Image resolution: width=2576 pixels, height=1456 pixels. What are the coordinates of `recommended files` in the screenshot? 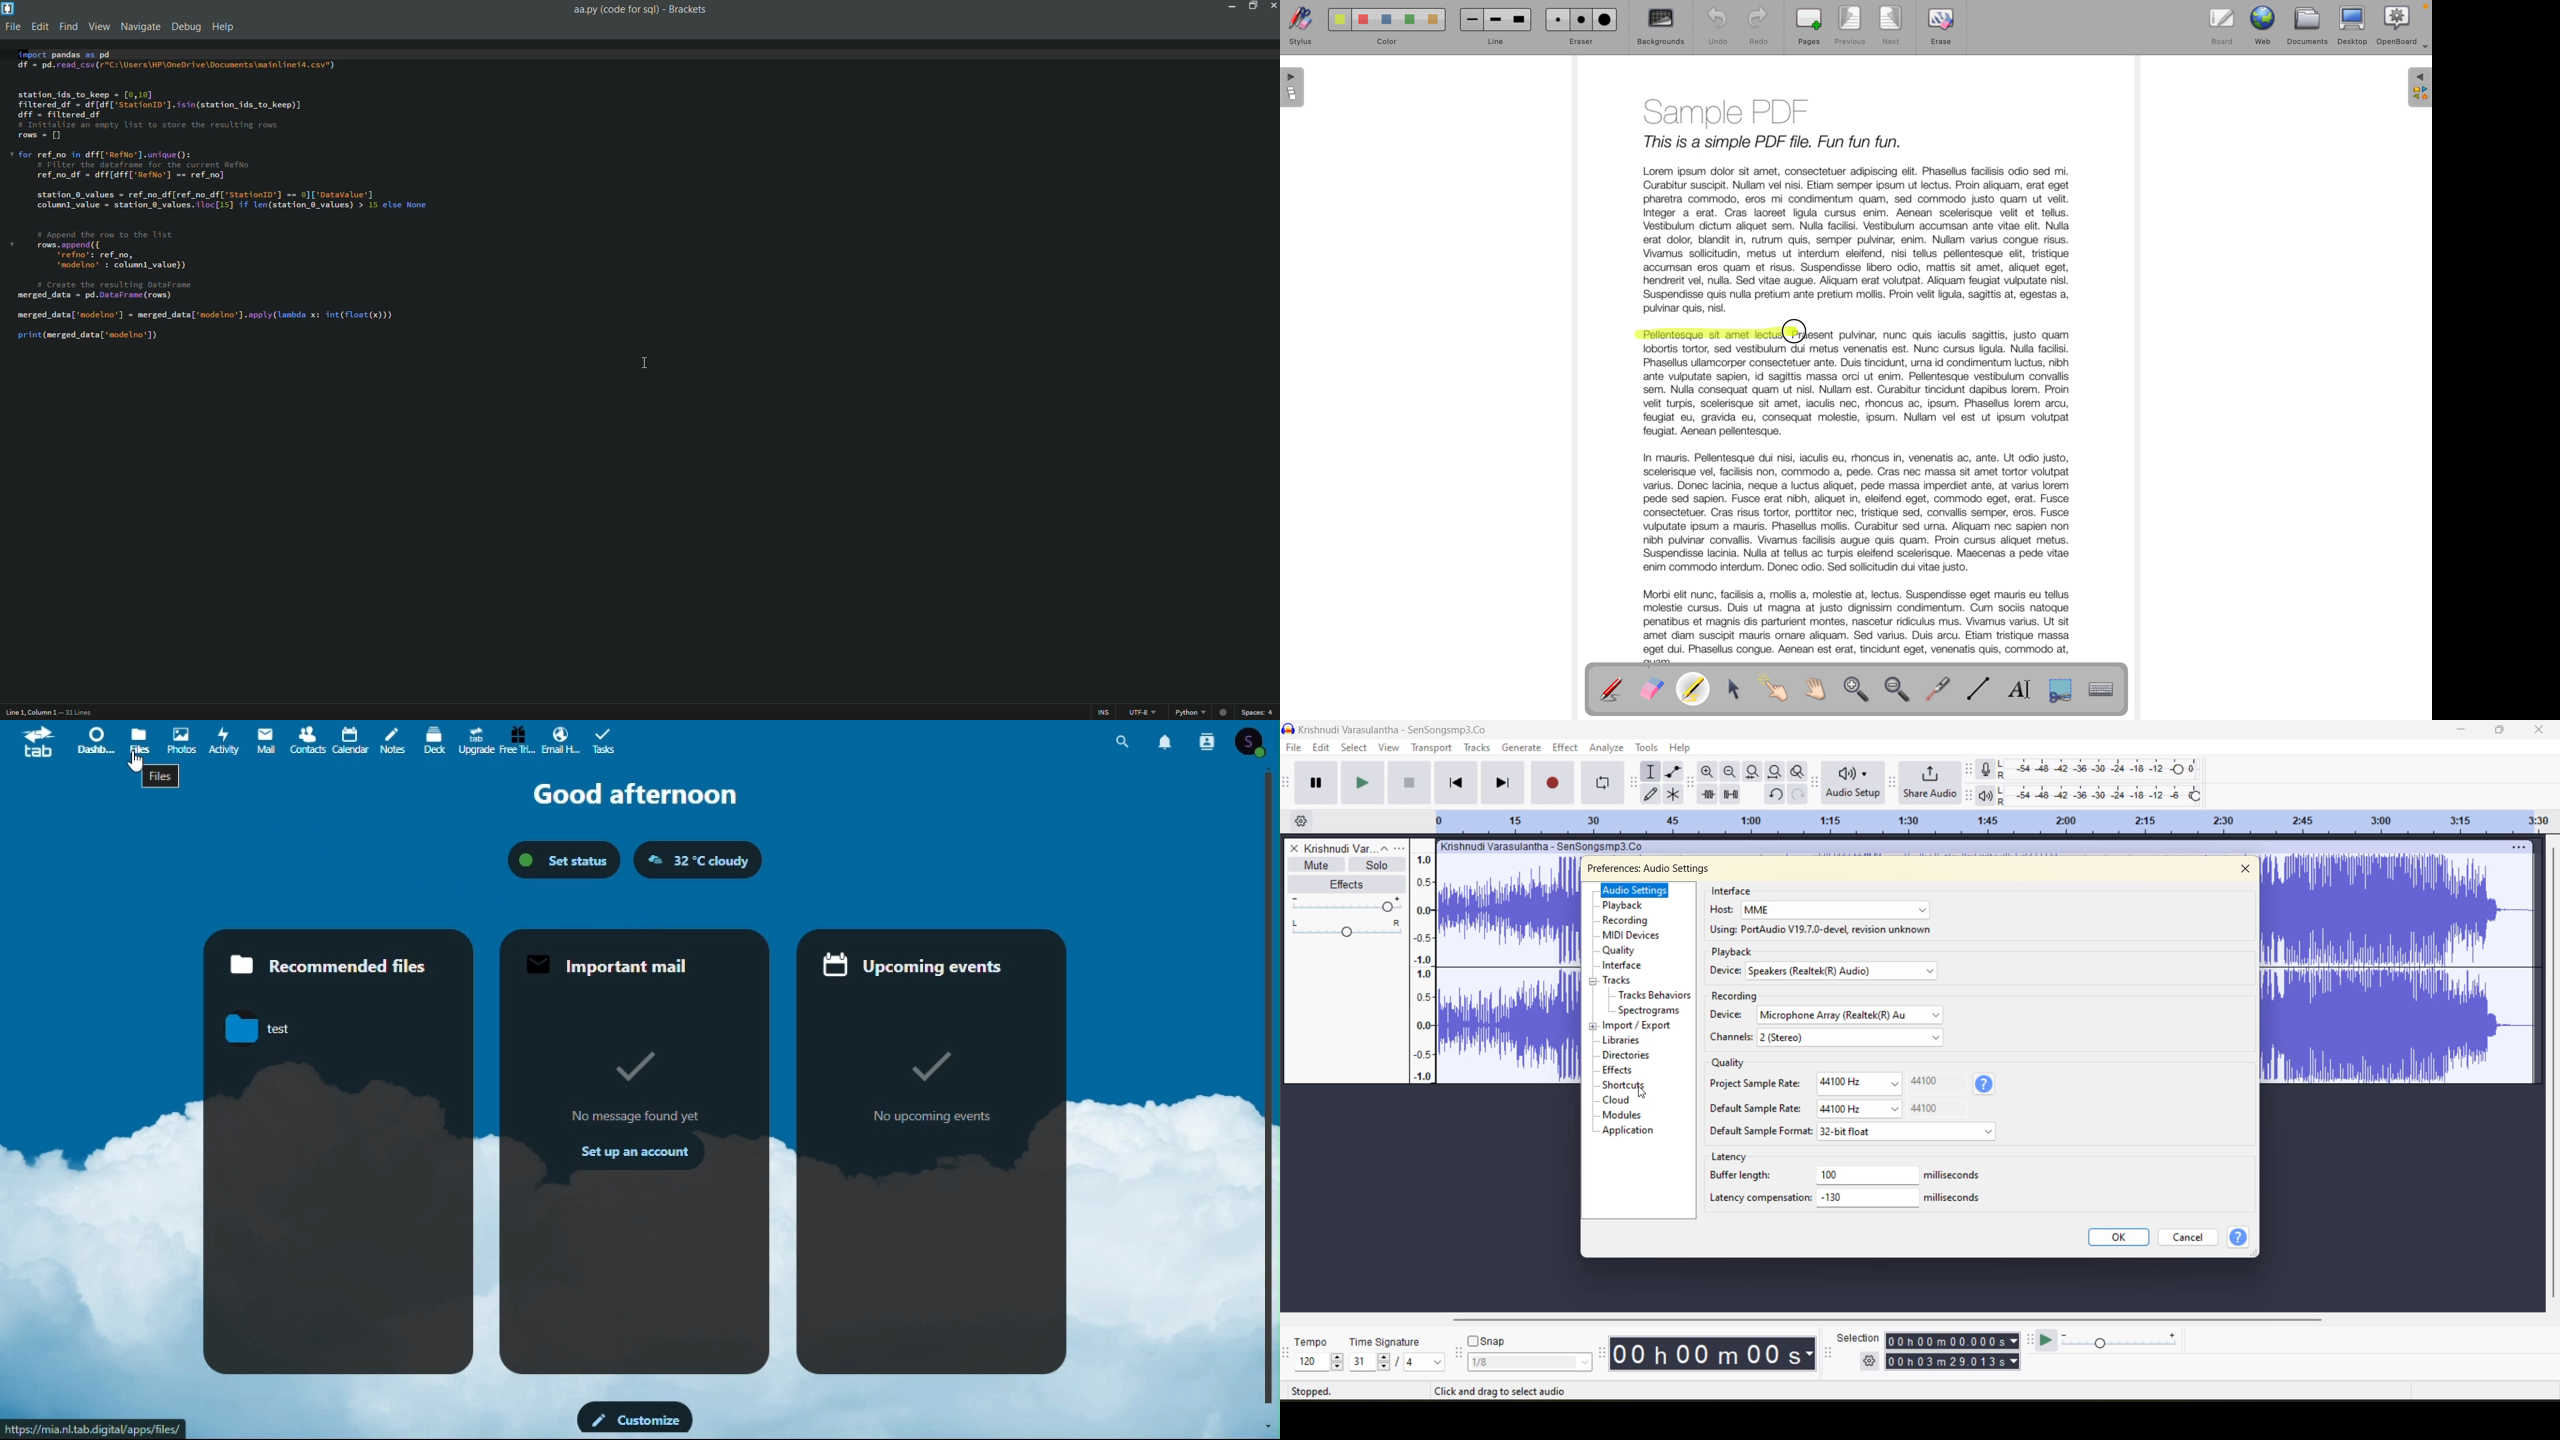 It's located at (339, 960).